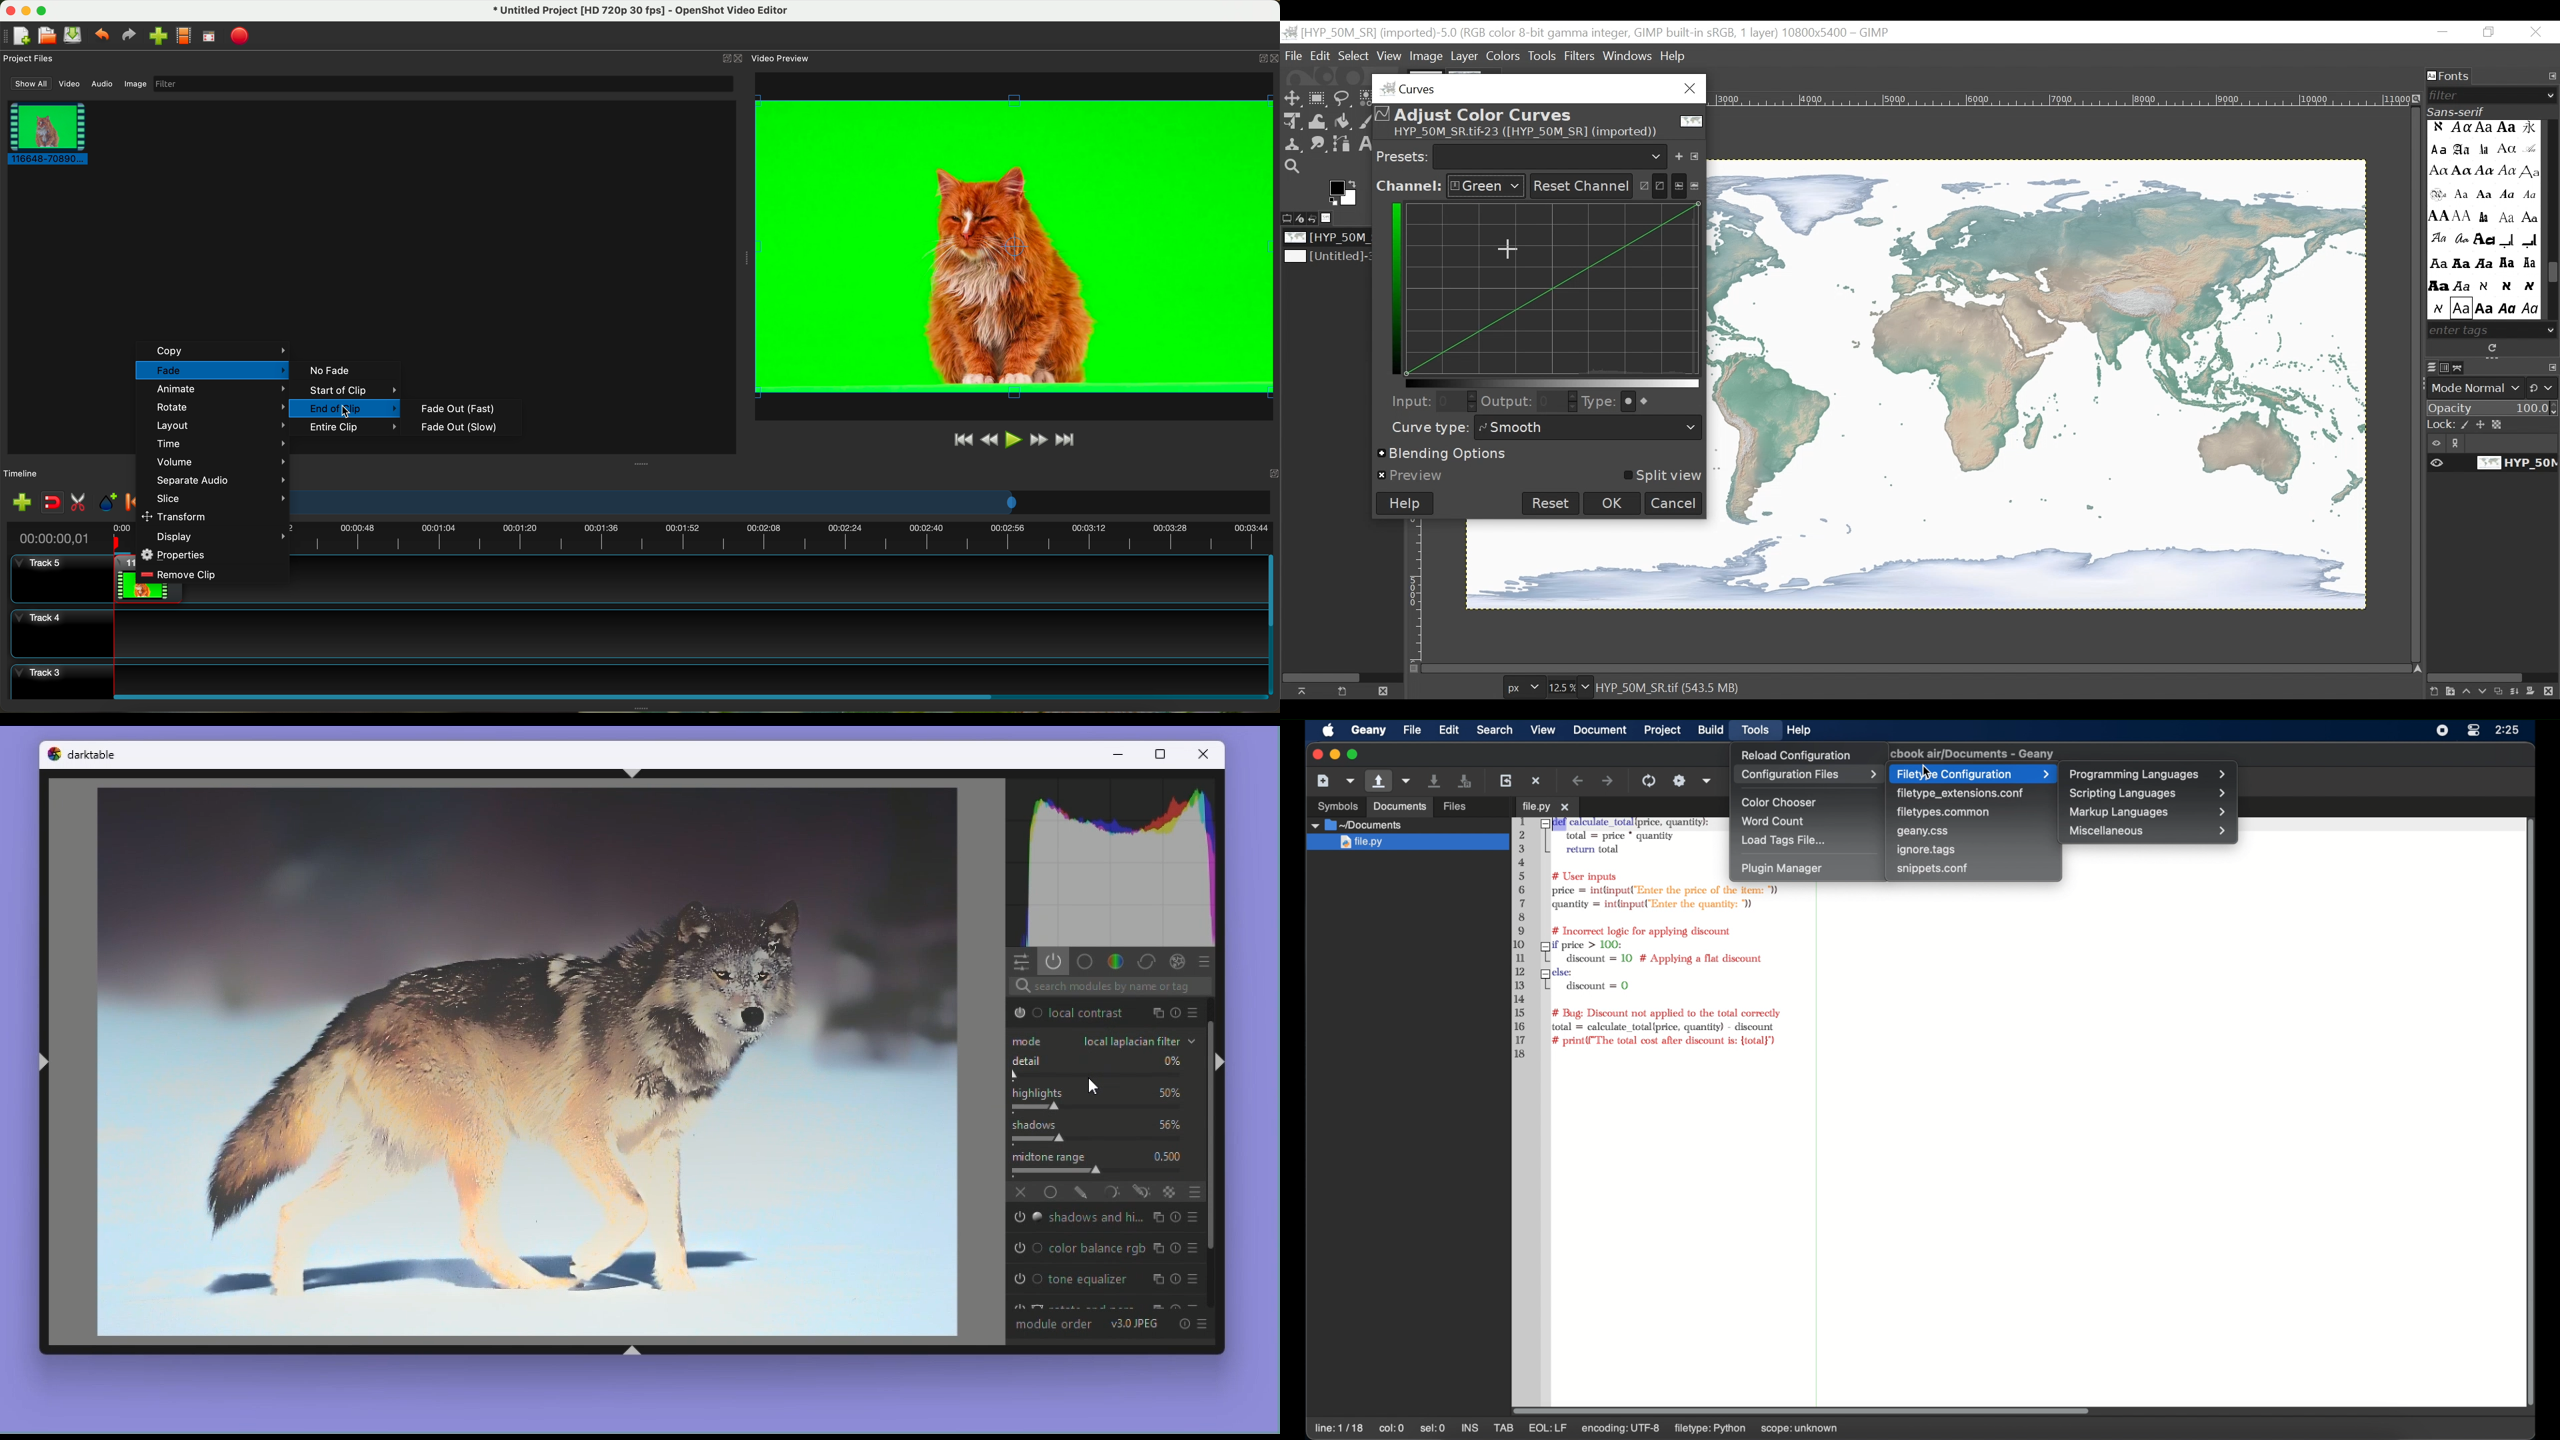 This screenshot has height=1456, width=2576. I want to click on raster mask, so click(1170, 1192).